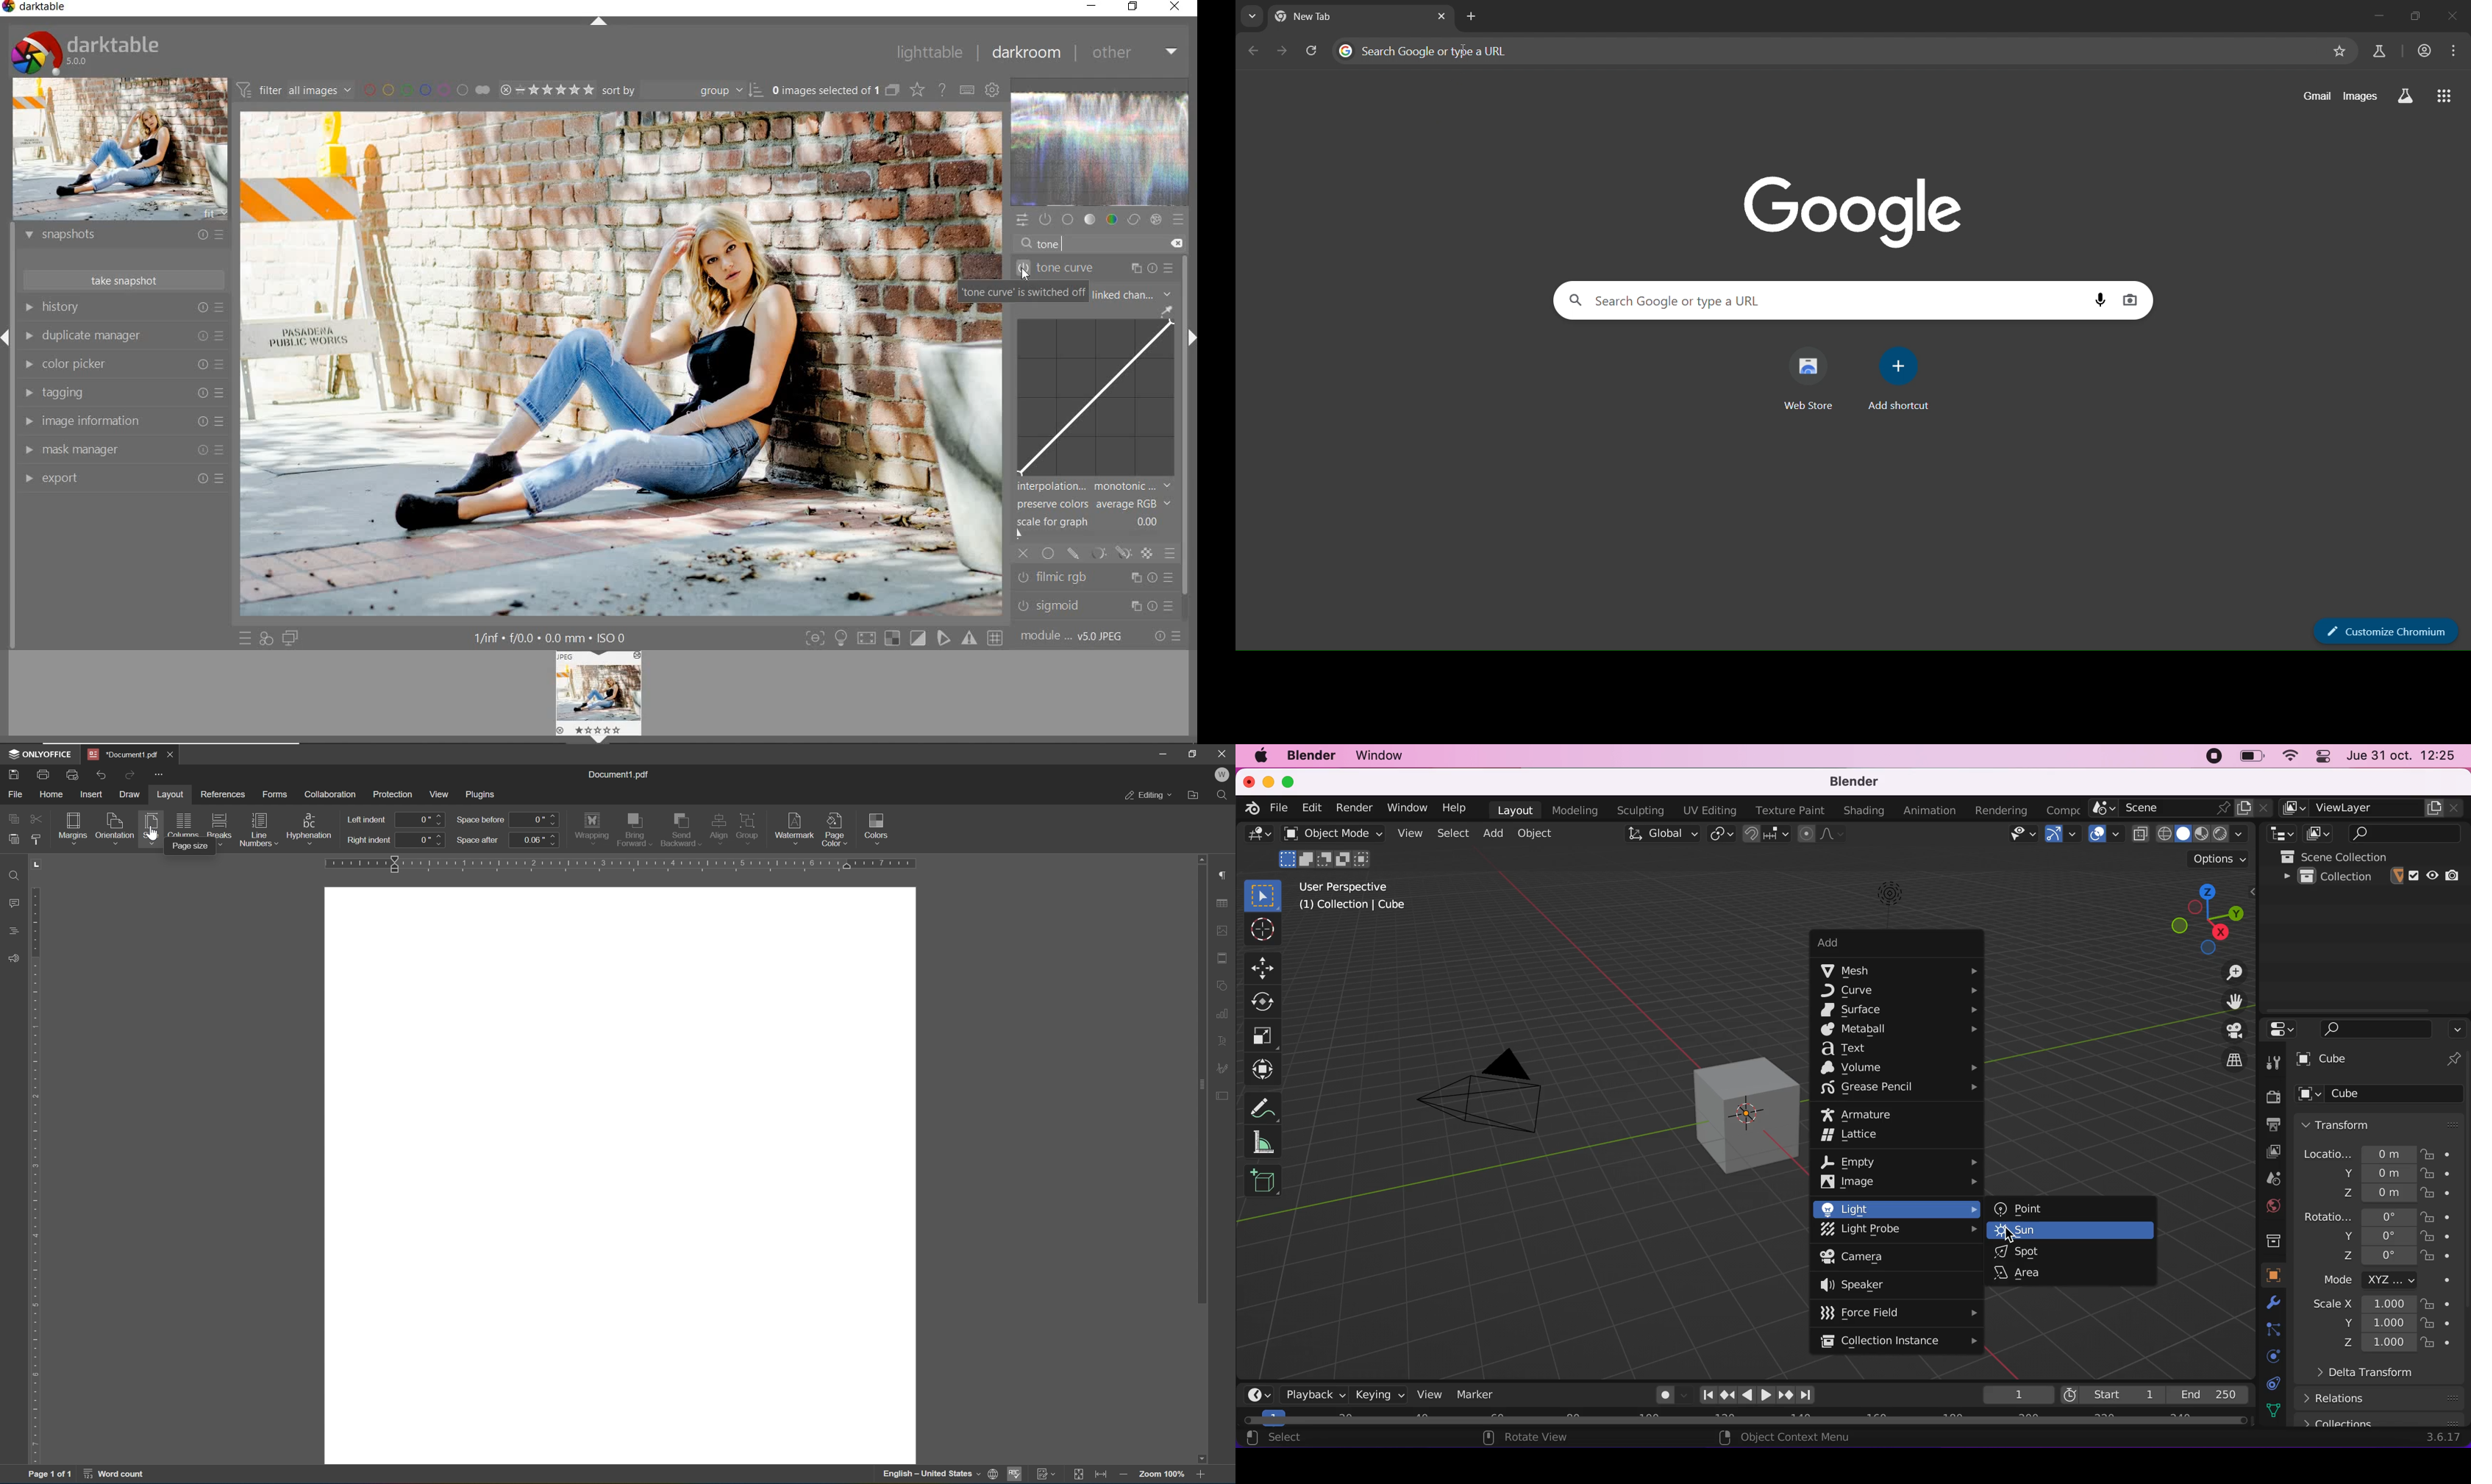 Image resolution: width=2492 pixels, height=1484 pixels. What do you see at coordinates (2275, 1061) in the screenshot?
I see `` at bounding box center [2275, 1061].